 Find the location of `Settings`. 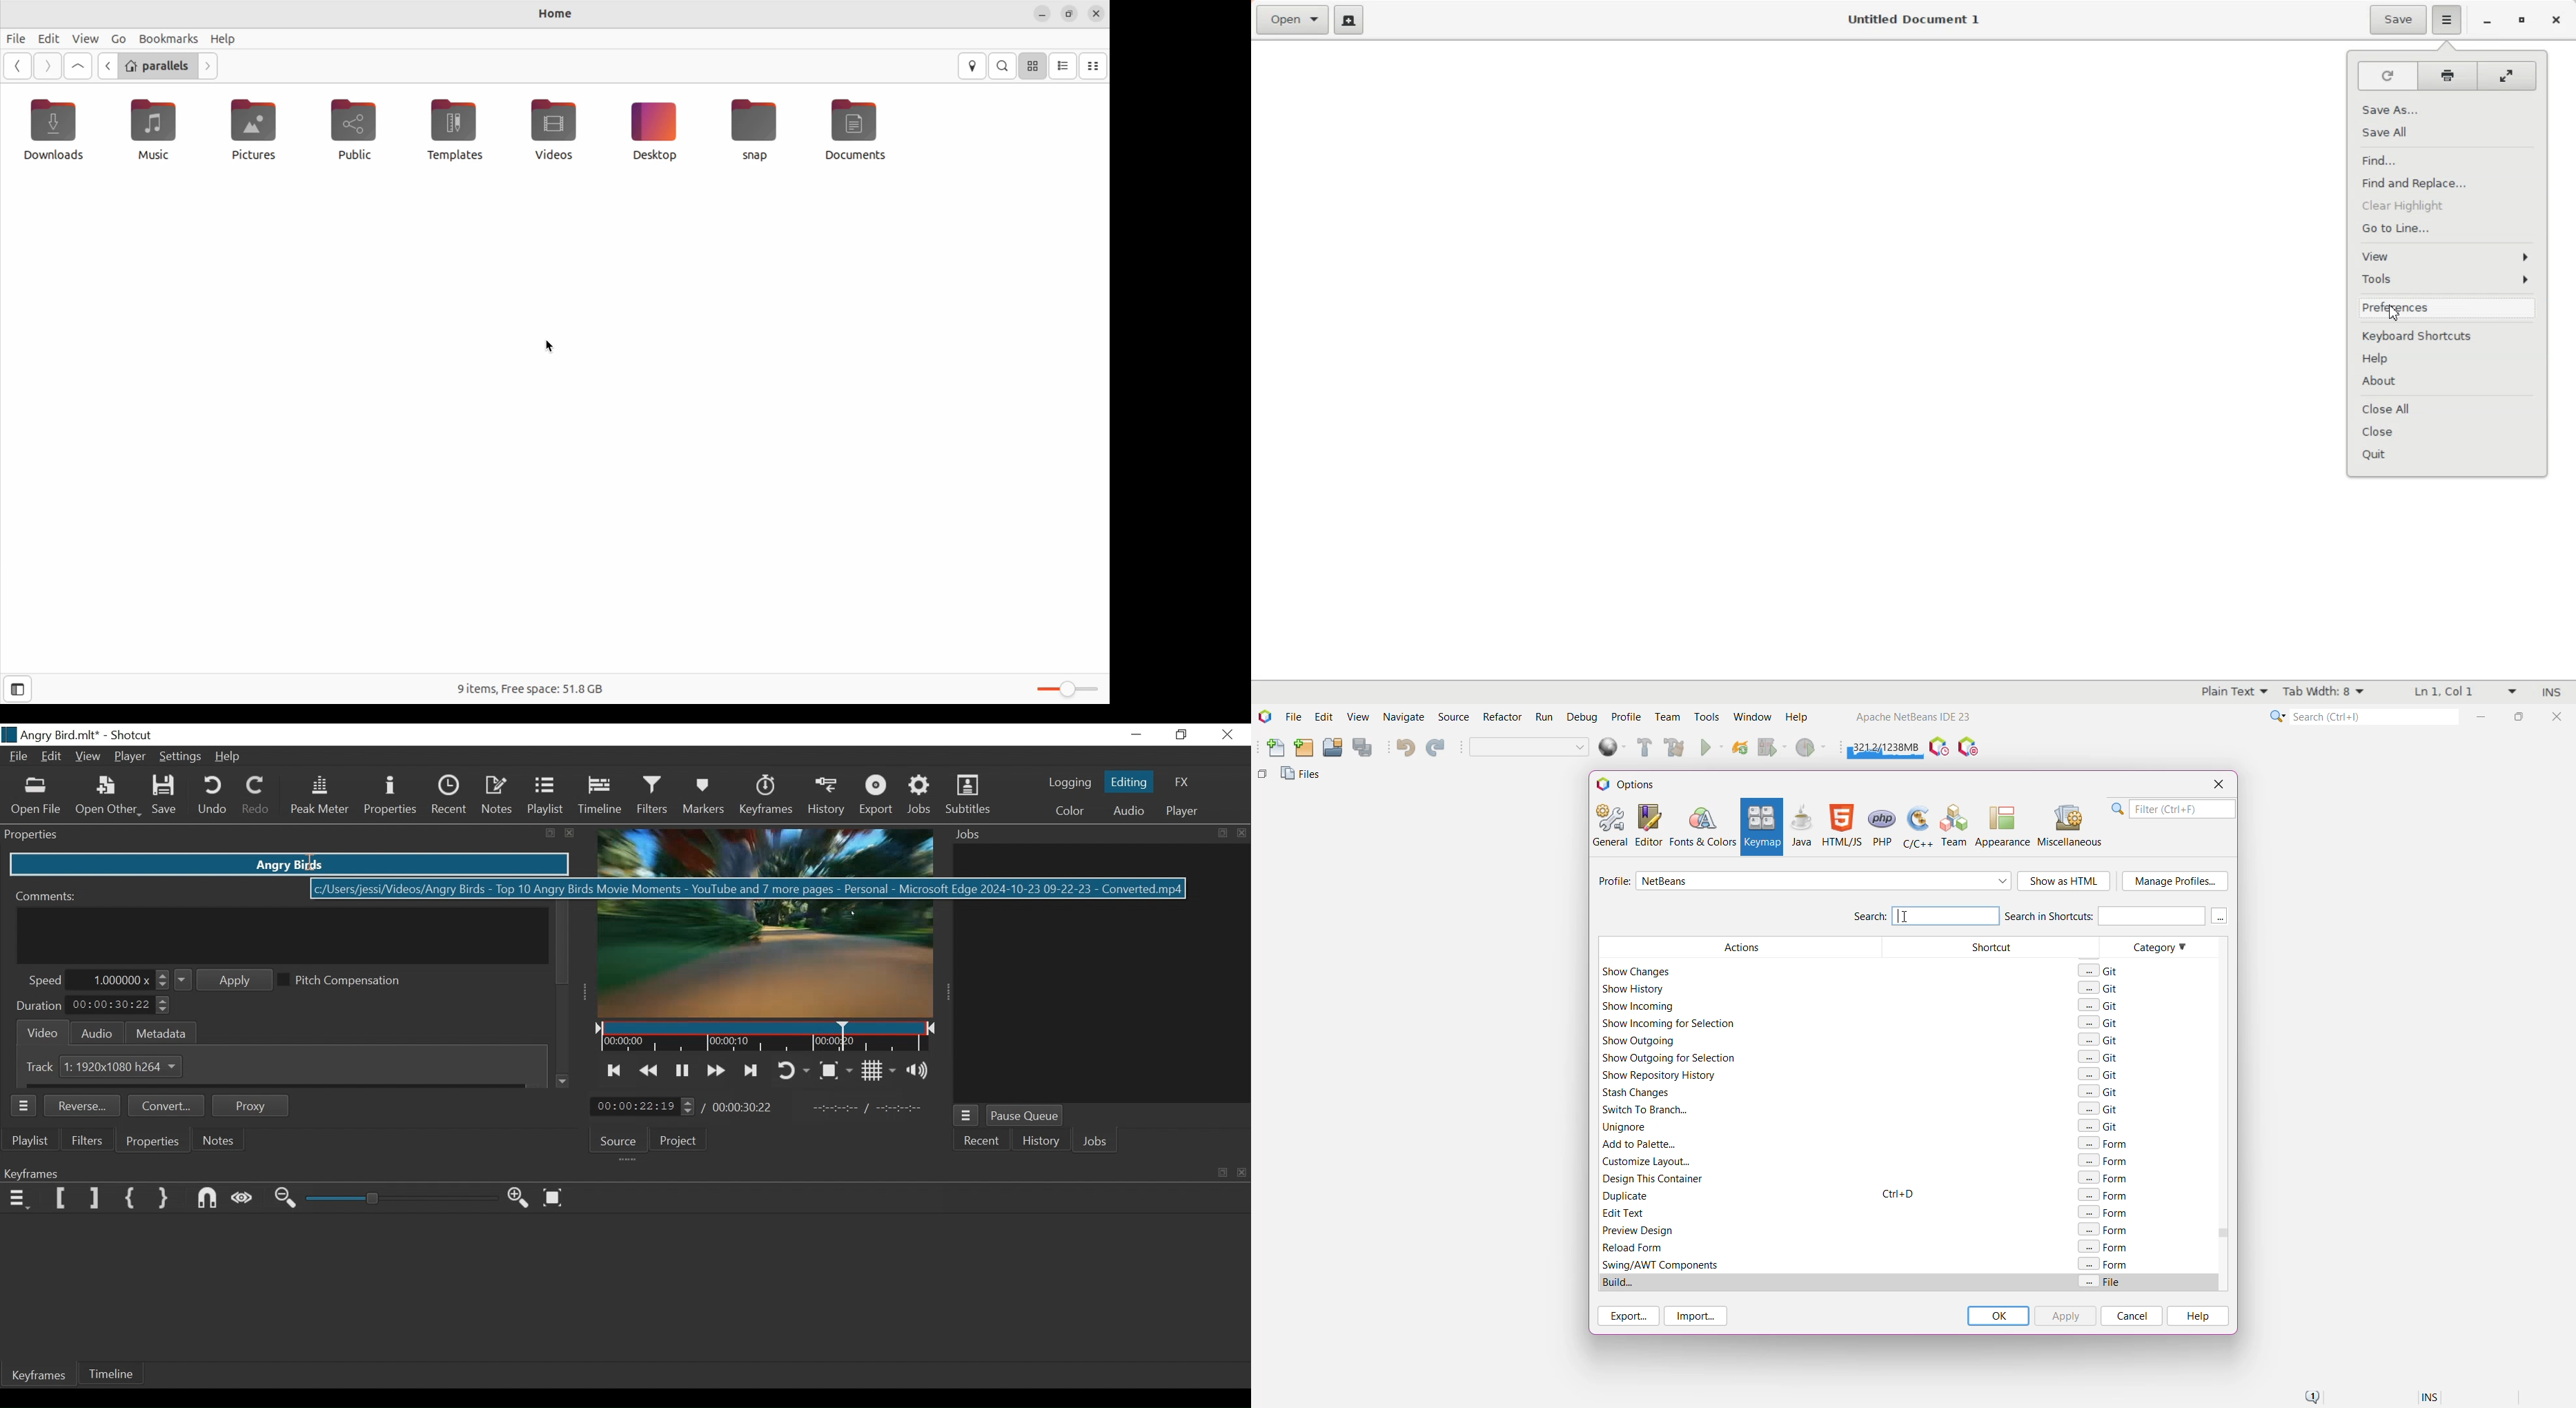

Settings is located at coordinates (181, 757).